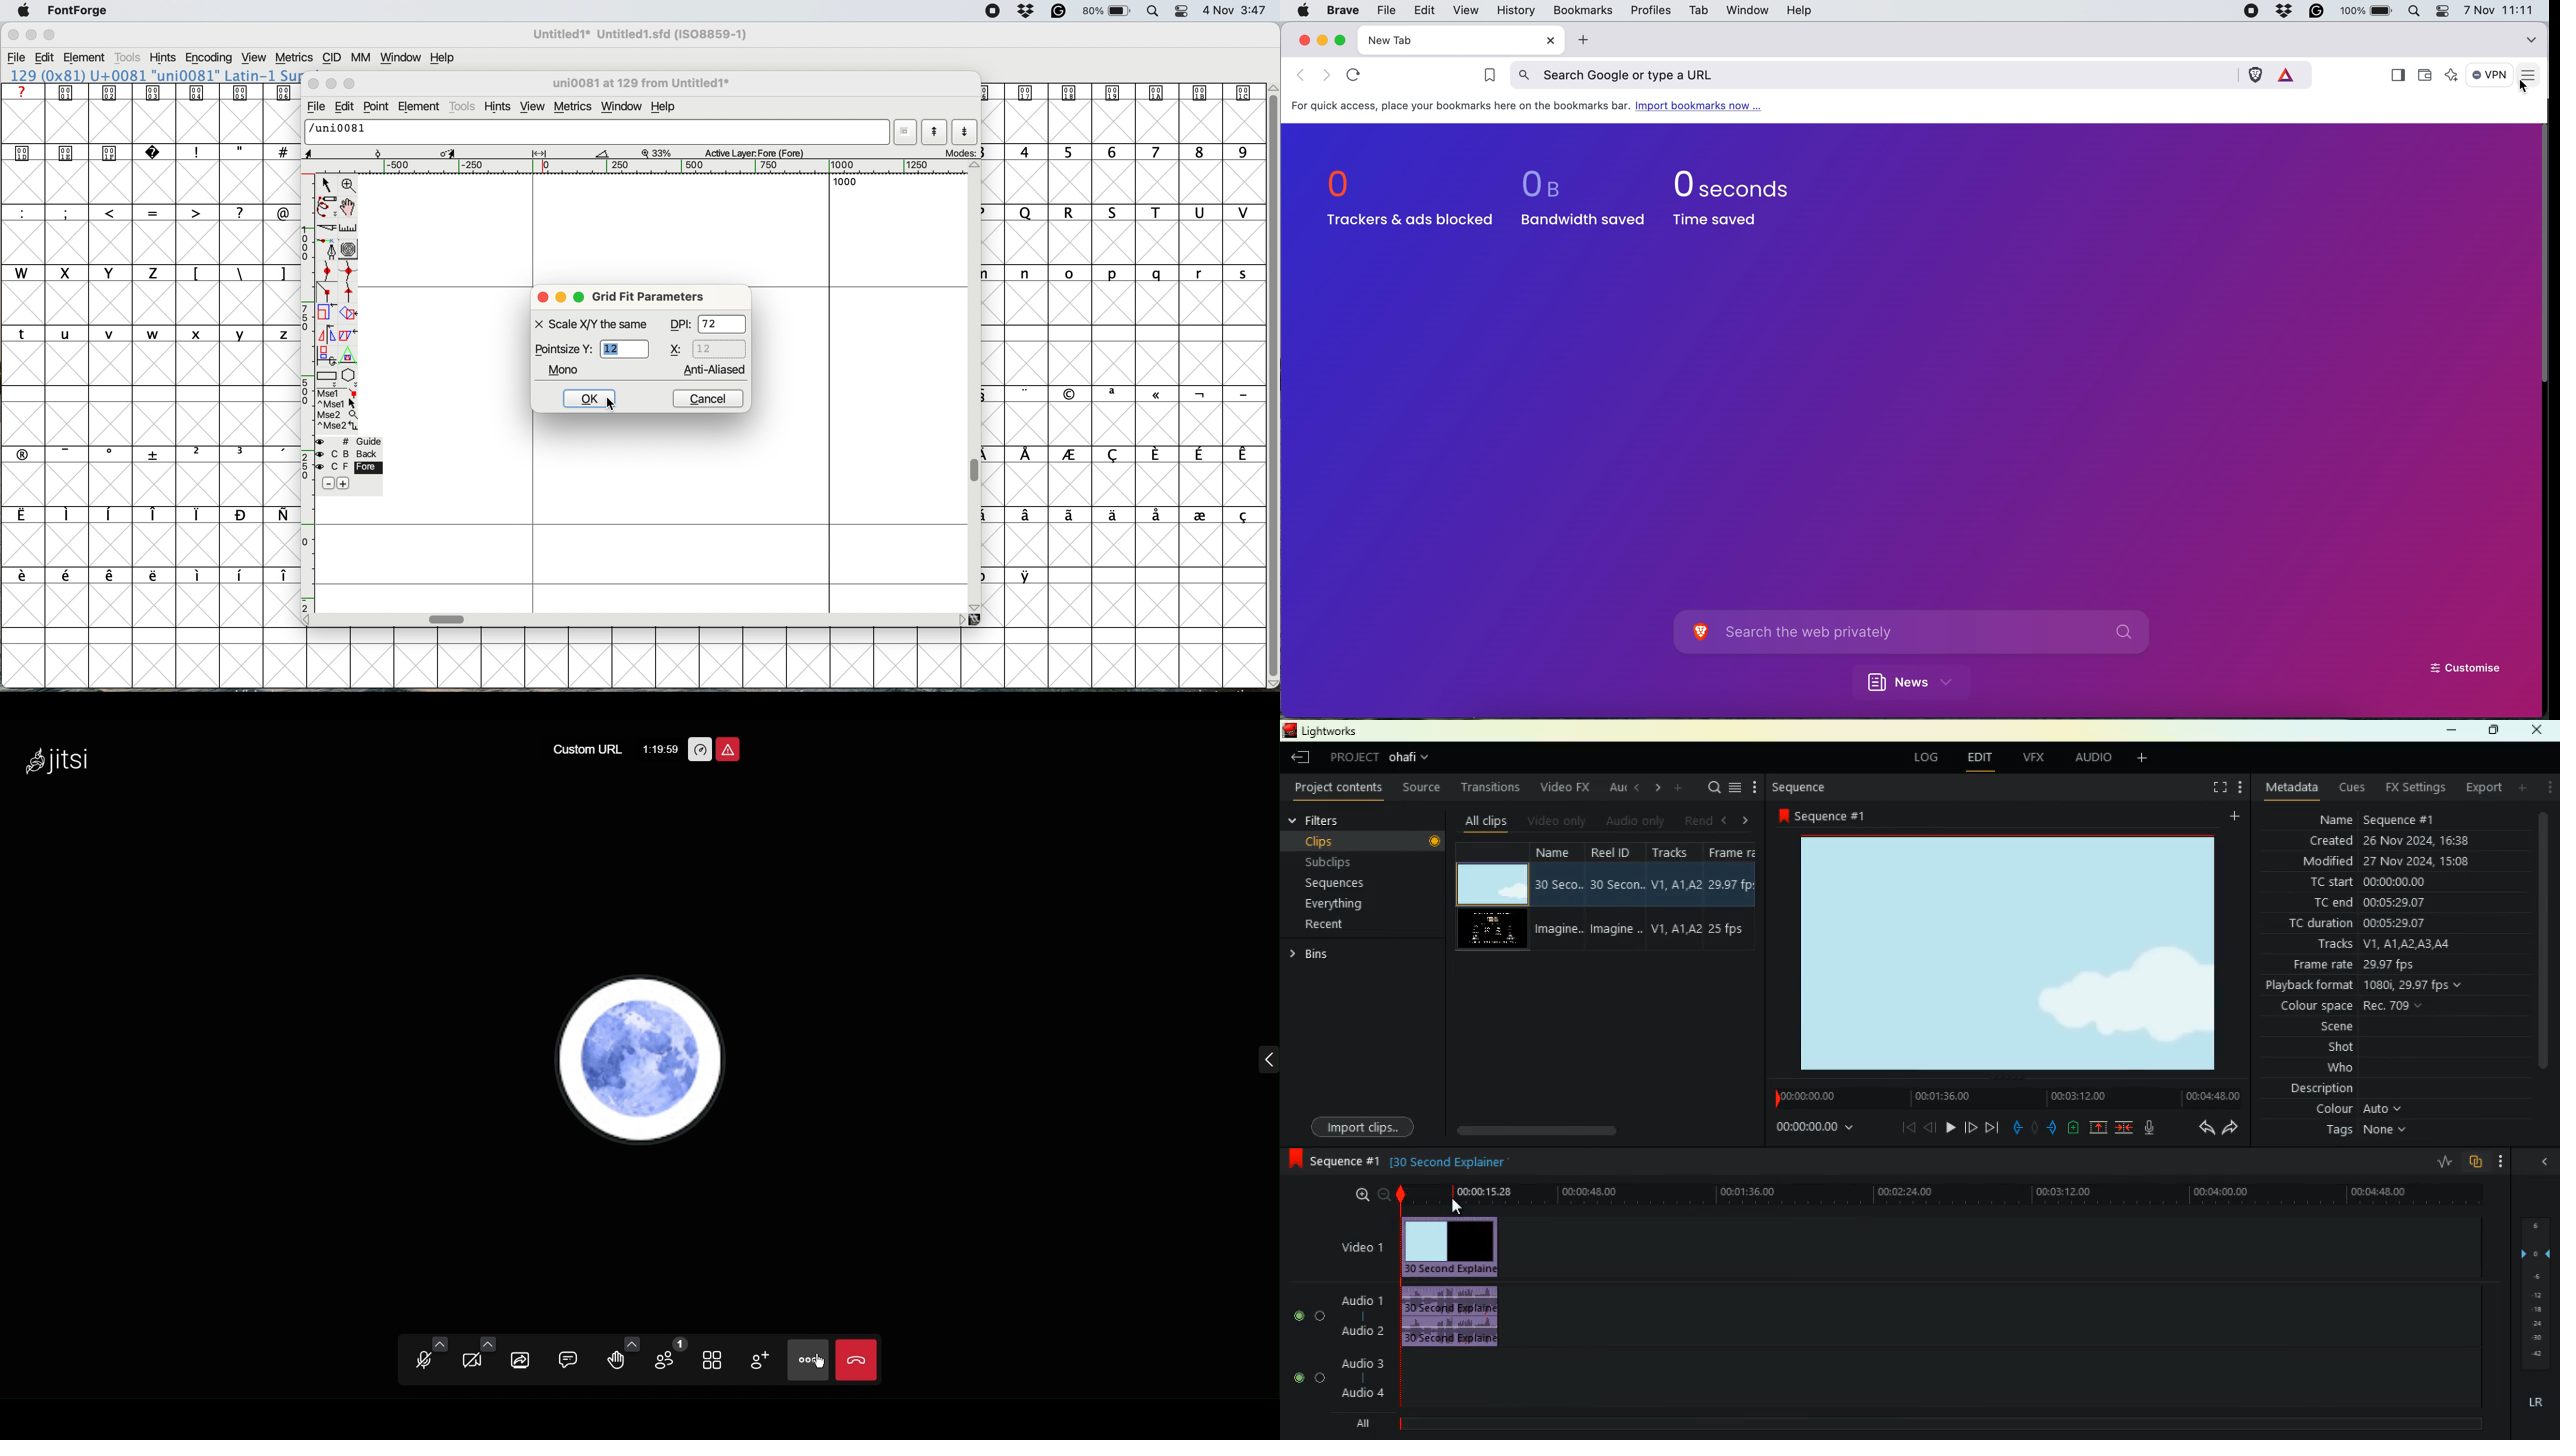 This screenshot has width=2576, height=1456. I want to click on tc duration, so click(2322, 922).